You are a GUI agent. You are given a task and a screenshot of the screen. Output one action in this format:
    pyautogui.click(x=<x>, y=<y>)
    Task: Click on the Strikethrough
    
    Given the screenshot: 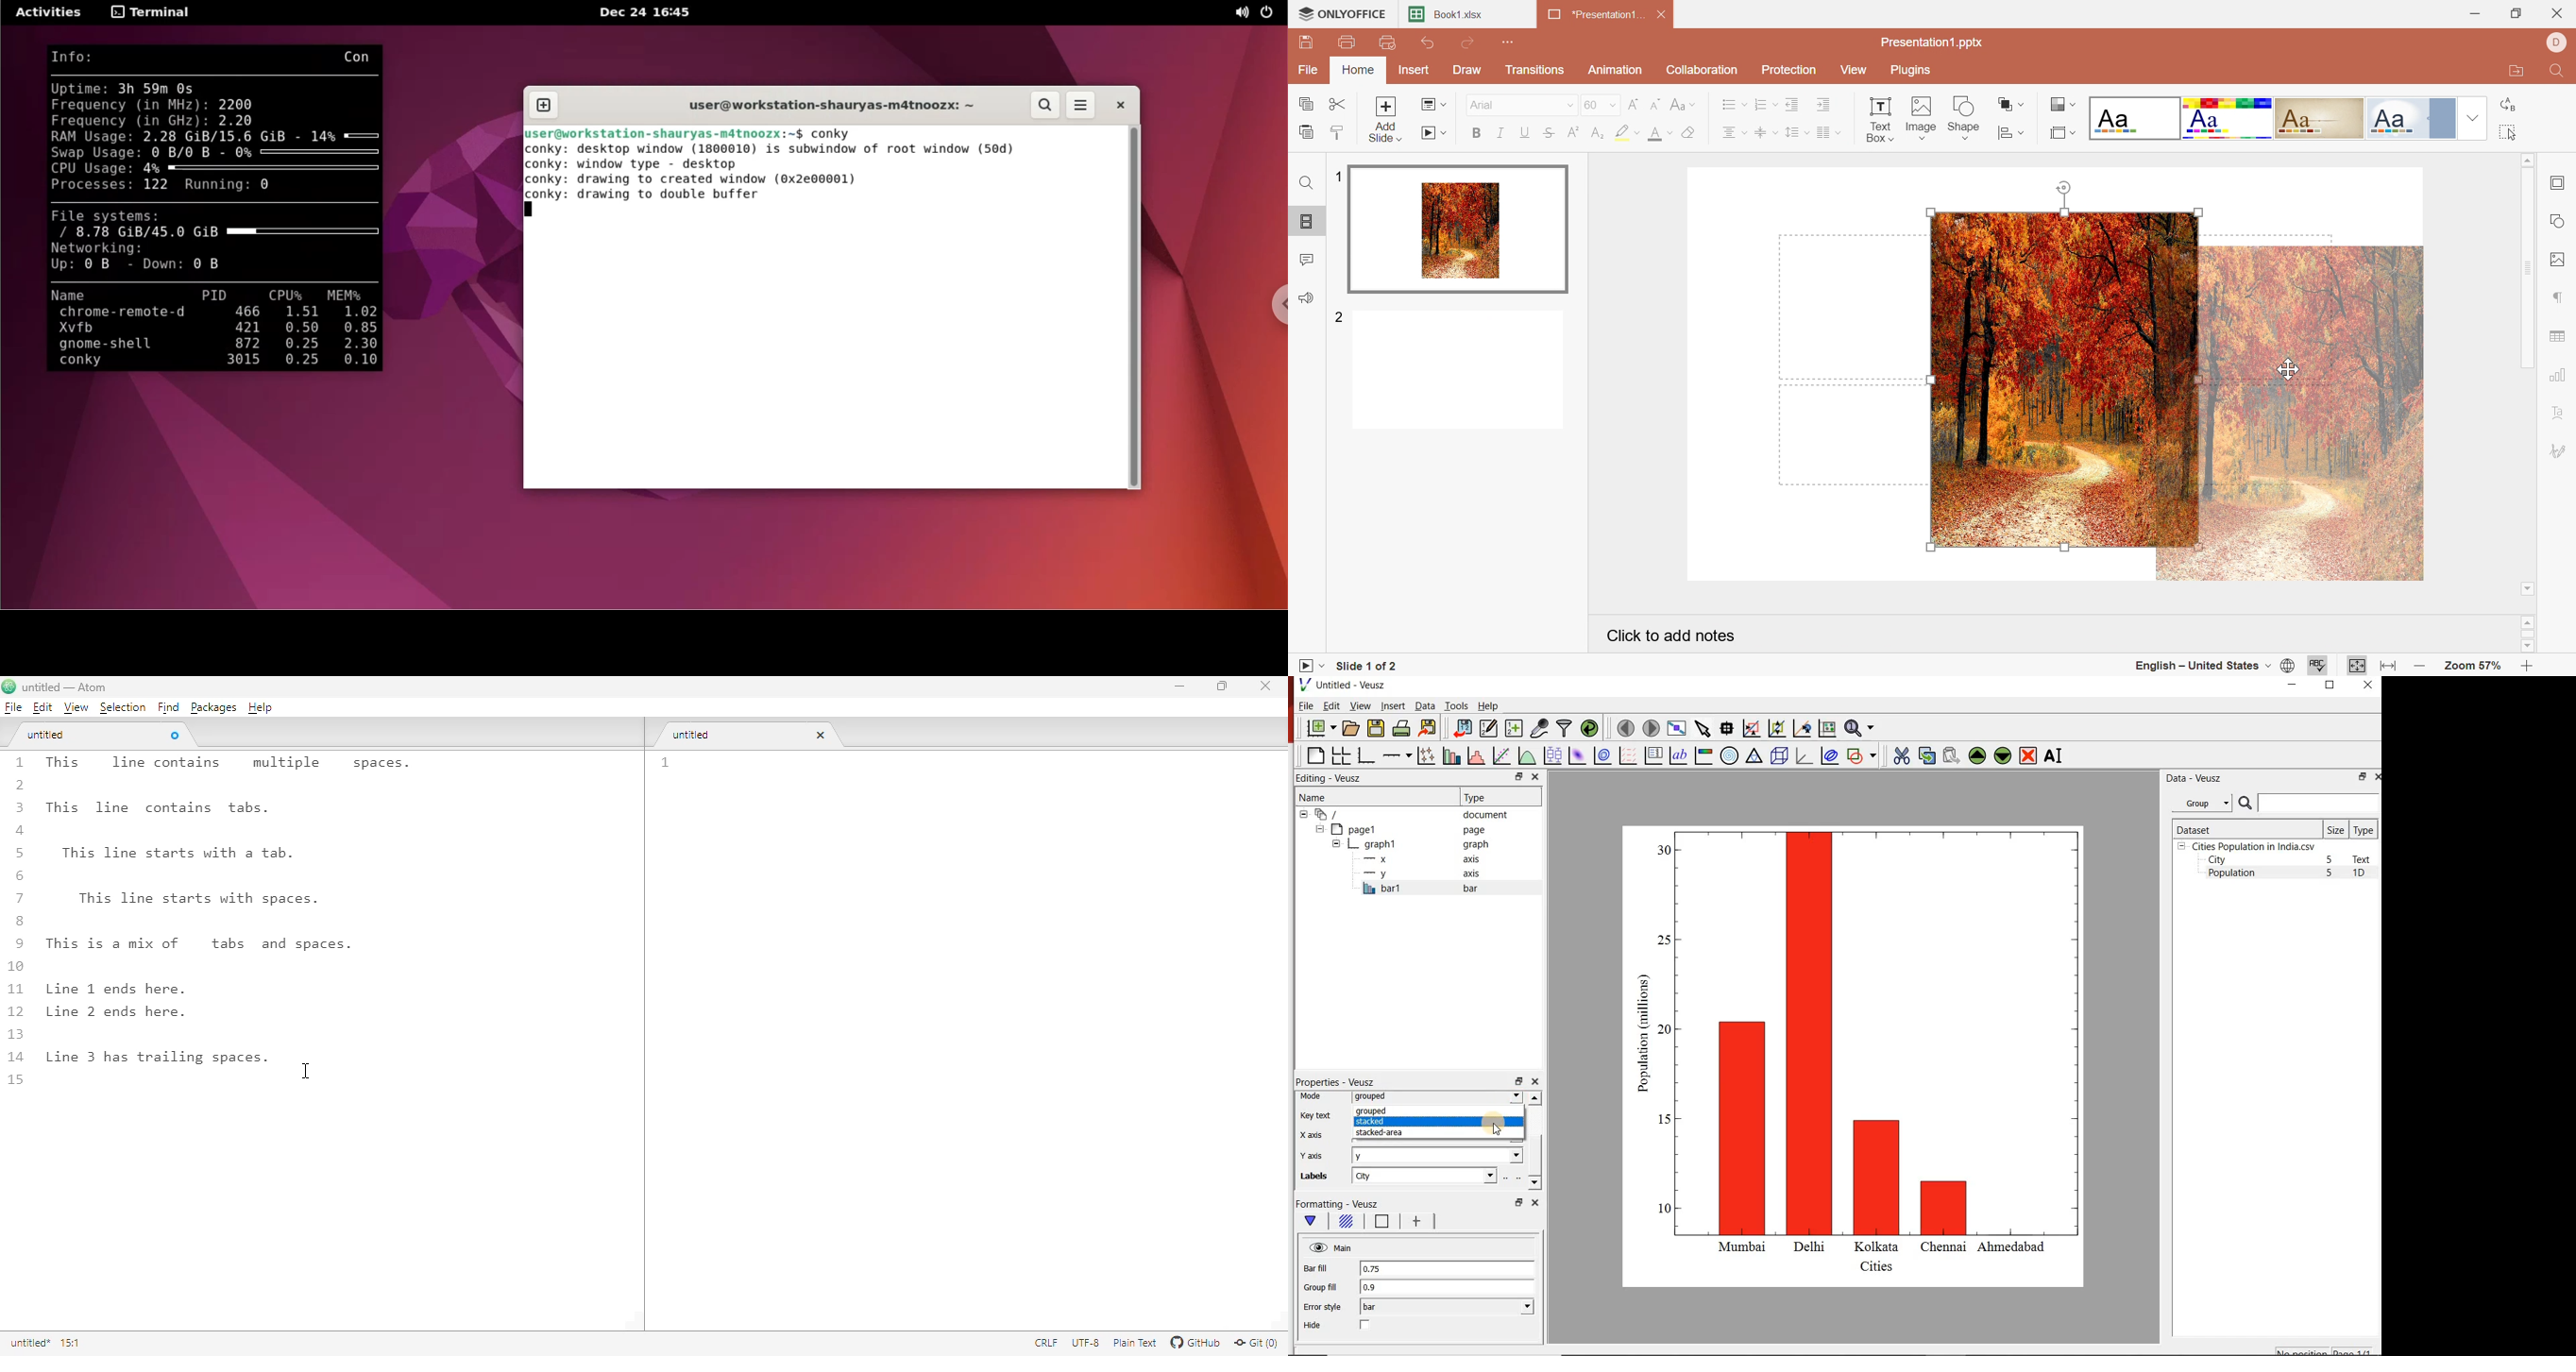 What is the action you would take?
    pyautogui.click(x=1547, y=134)
    